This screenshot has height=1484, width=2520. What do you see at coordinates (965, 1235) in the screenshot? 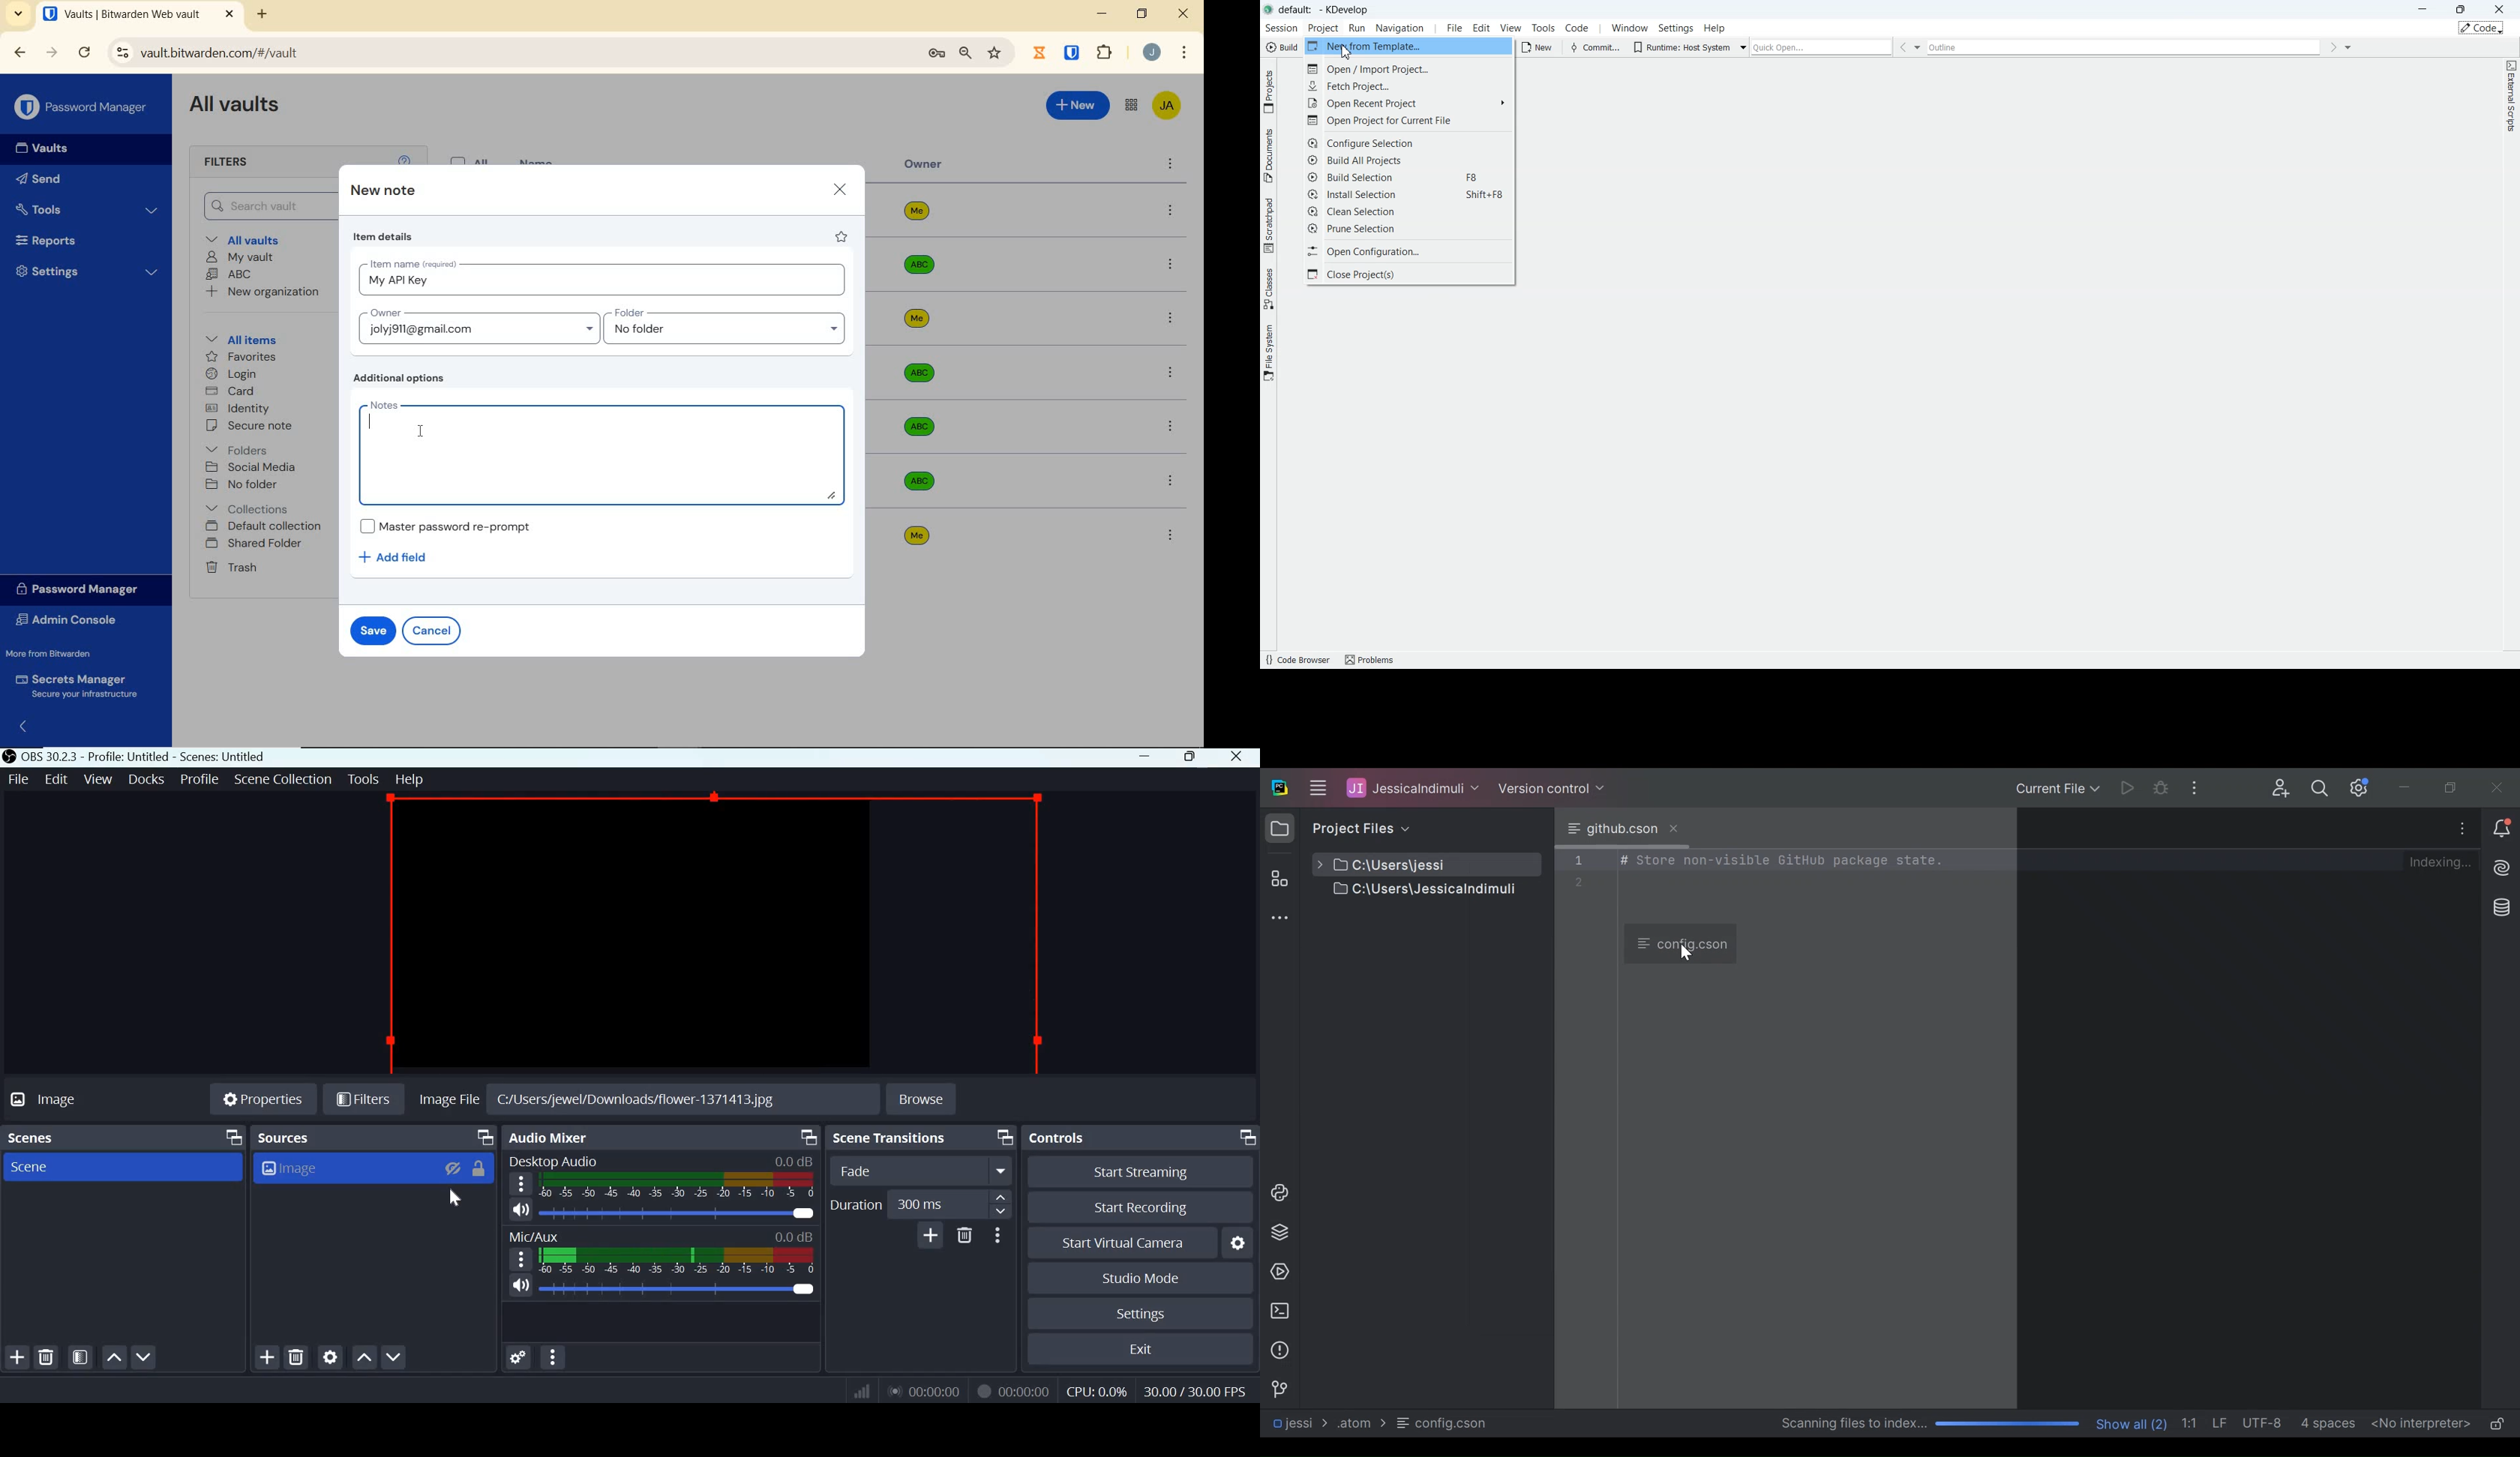
I see `Delete Transition ` at bounding box center [965, 1235].